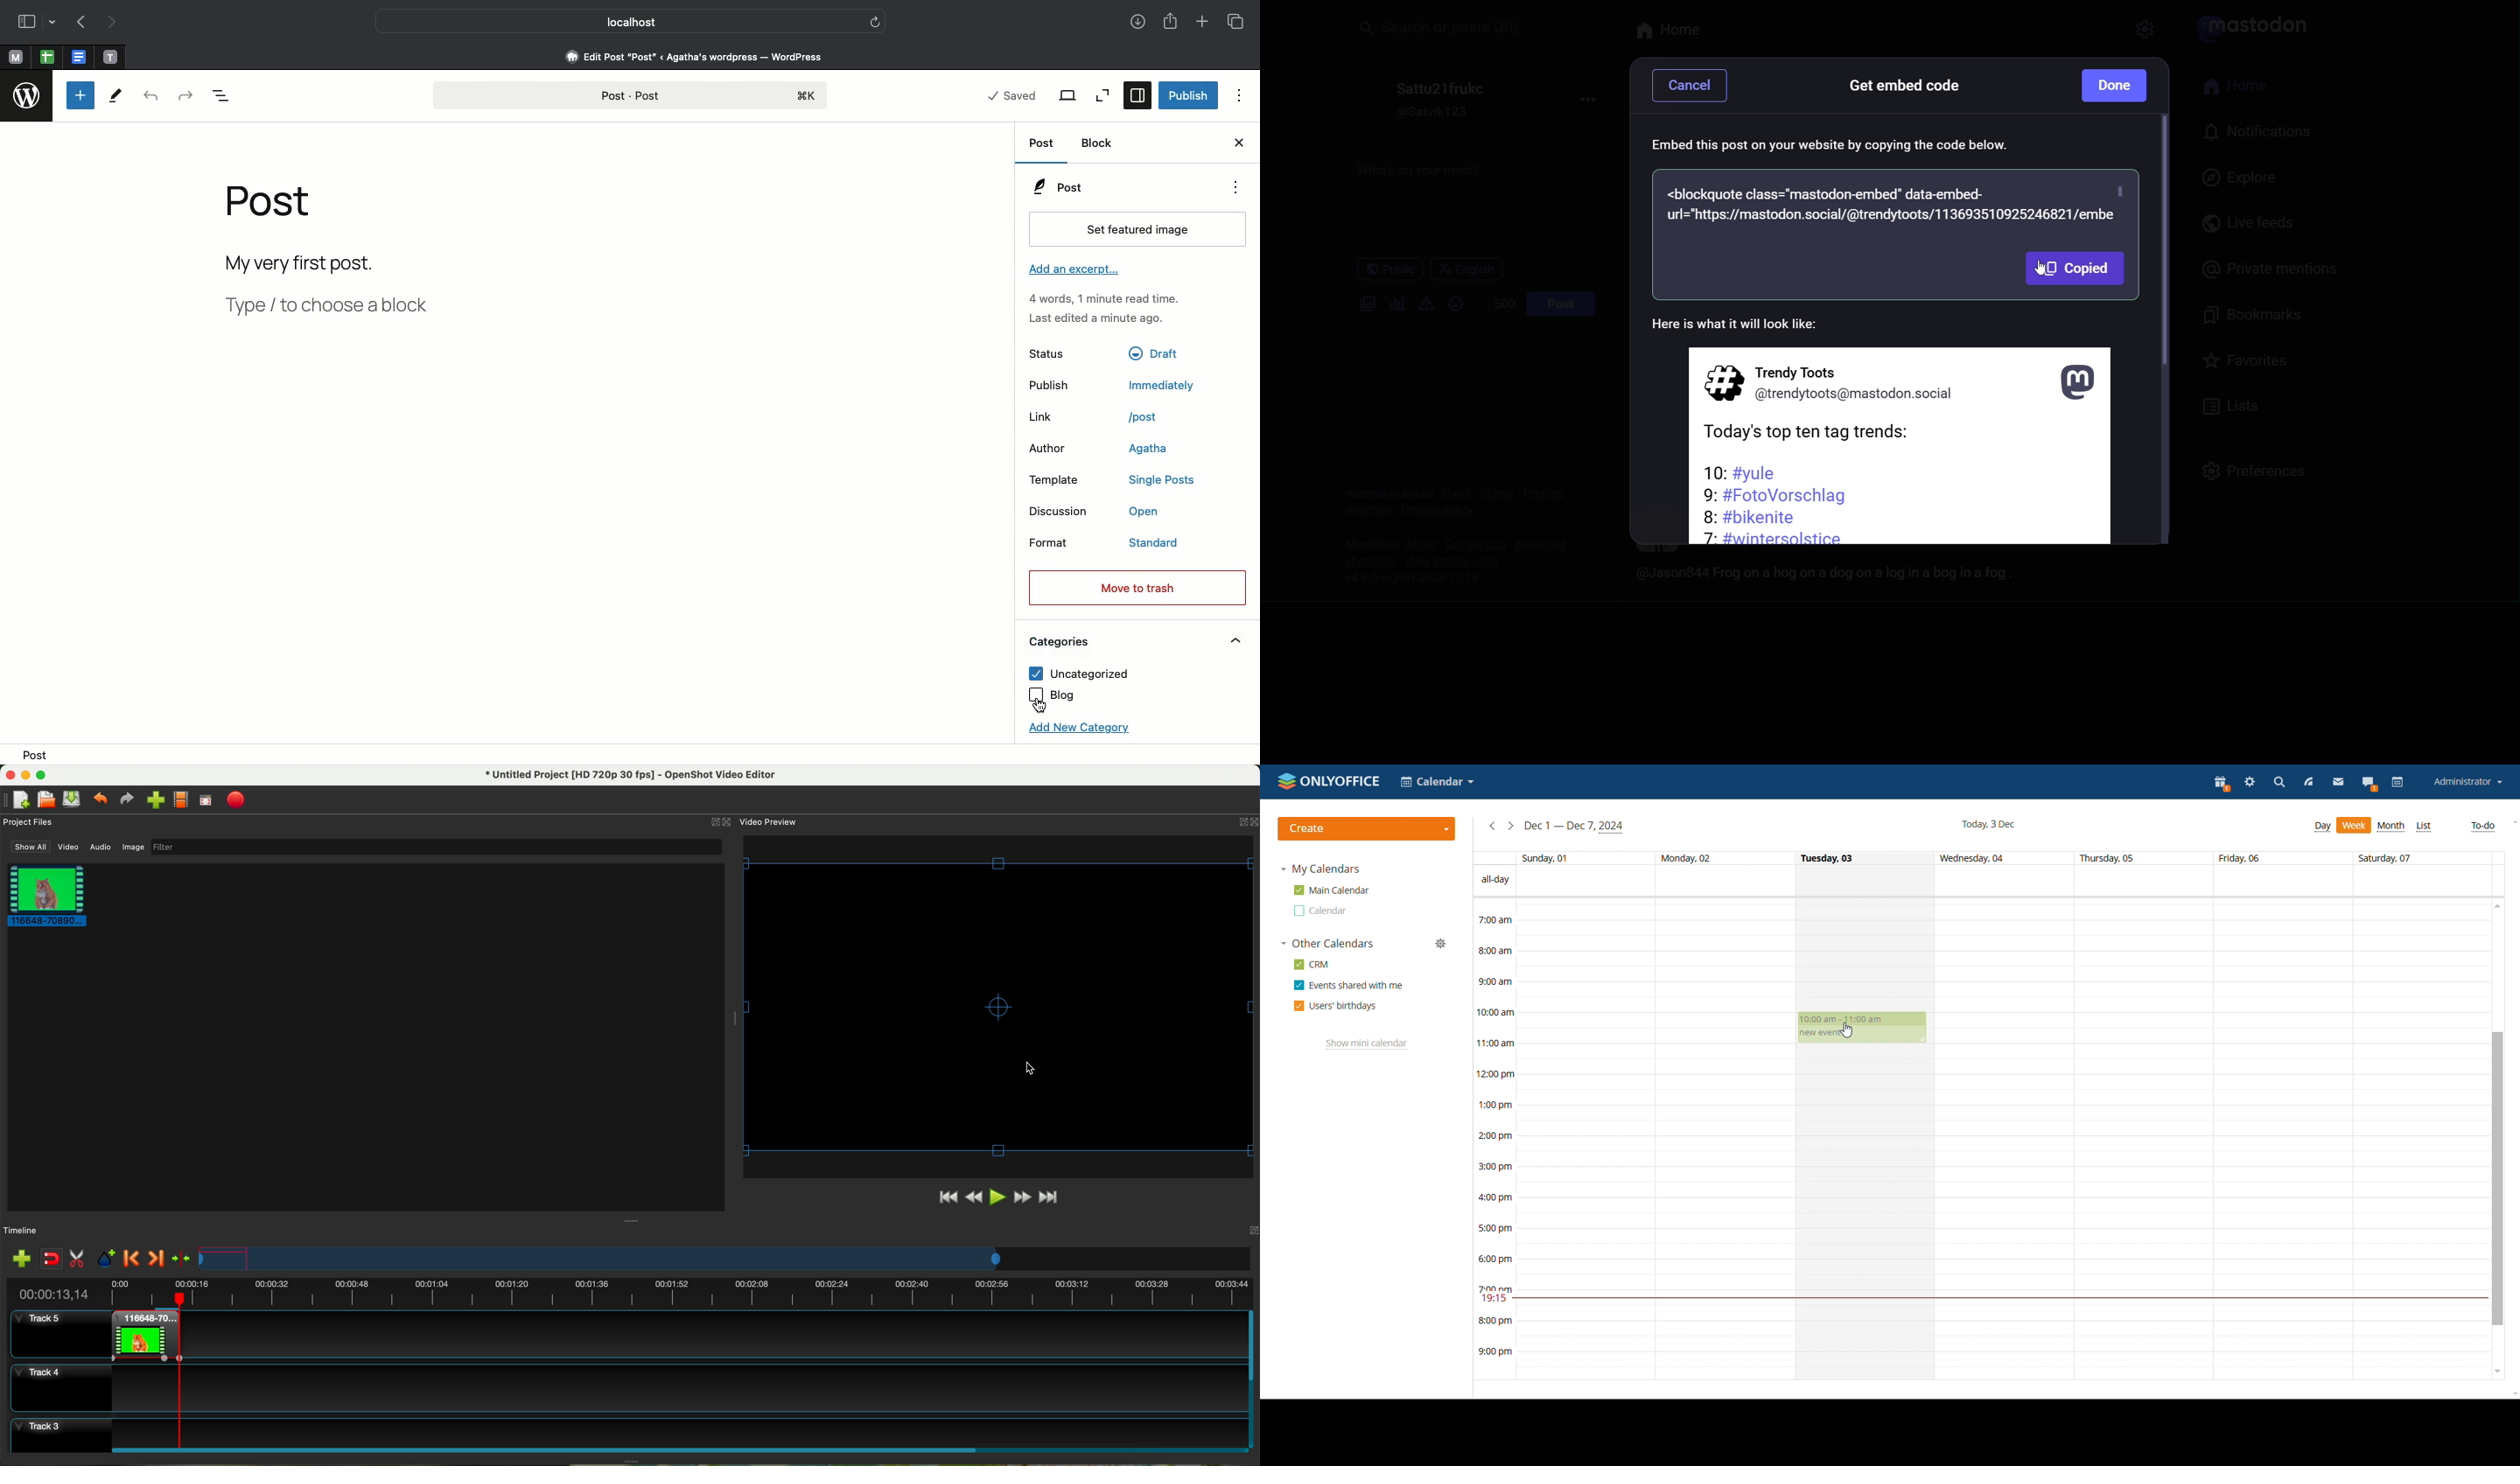 This screenshot has width=2520, height=1484. Describe the element at coordinates (1136, 96) in the screenshot. I see `Sidebar` at that location.